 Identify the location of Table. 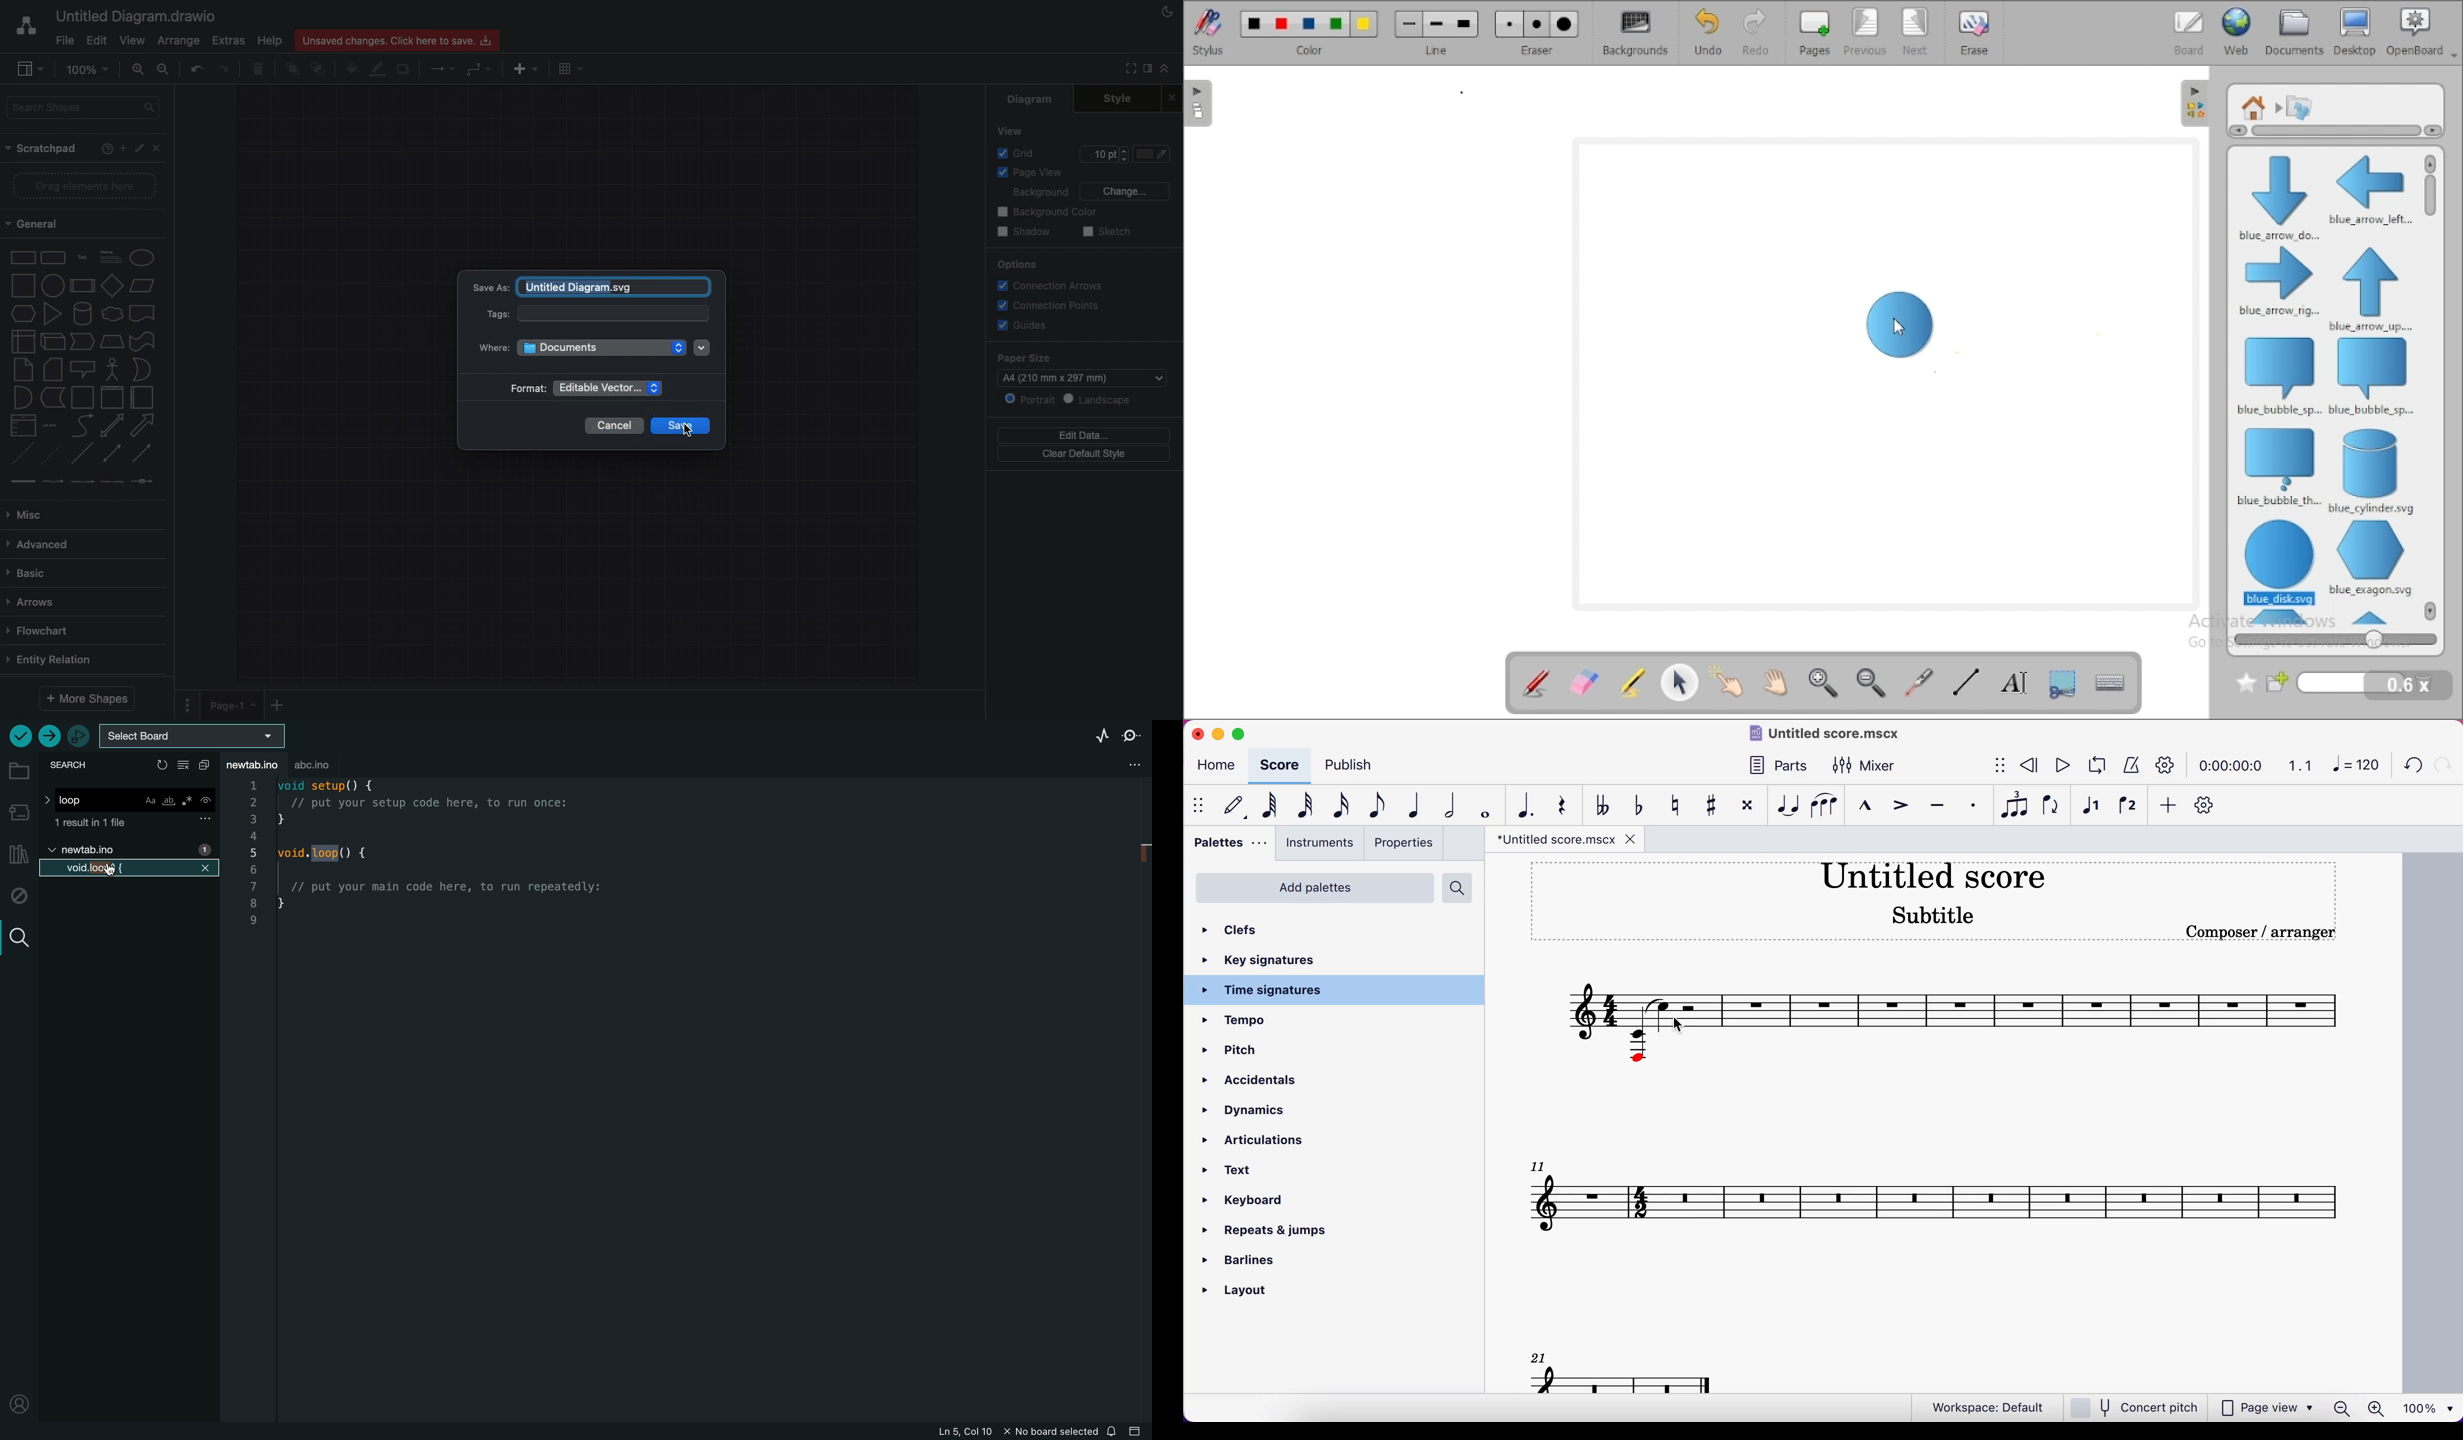
(571, 68).